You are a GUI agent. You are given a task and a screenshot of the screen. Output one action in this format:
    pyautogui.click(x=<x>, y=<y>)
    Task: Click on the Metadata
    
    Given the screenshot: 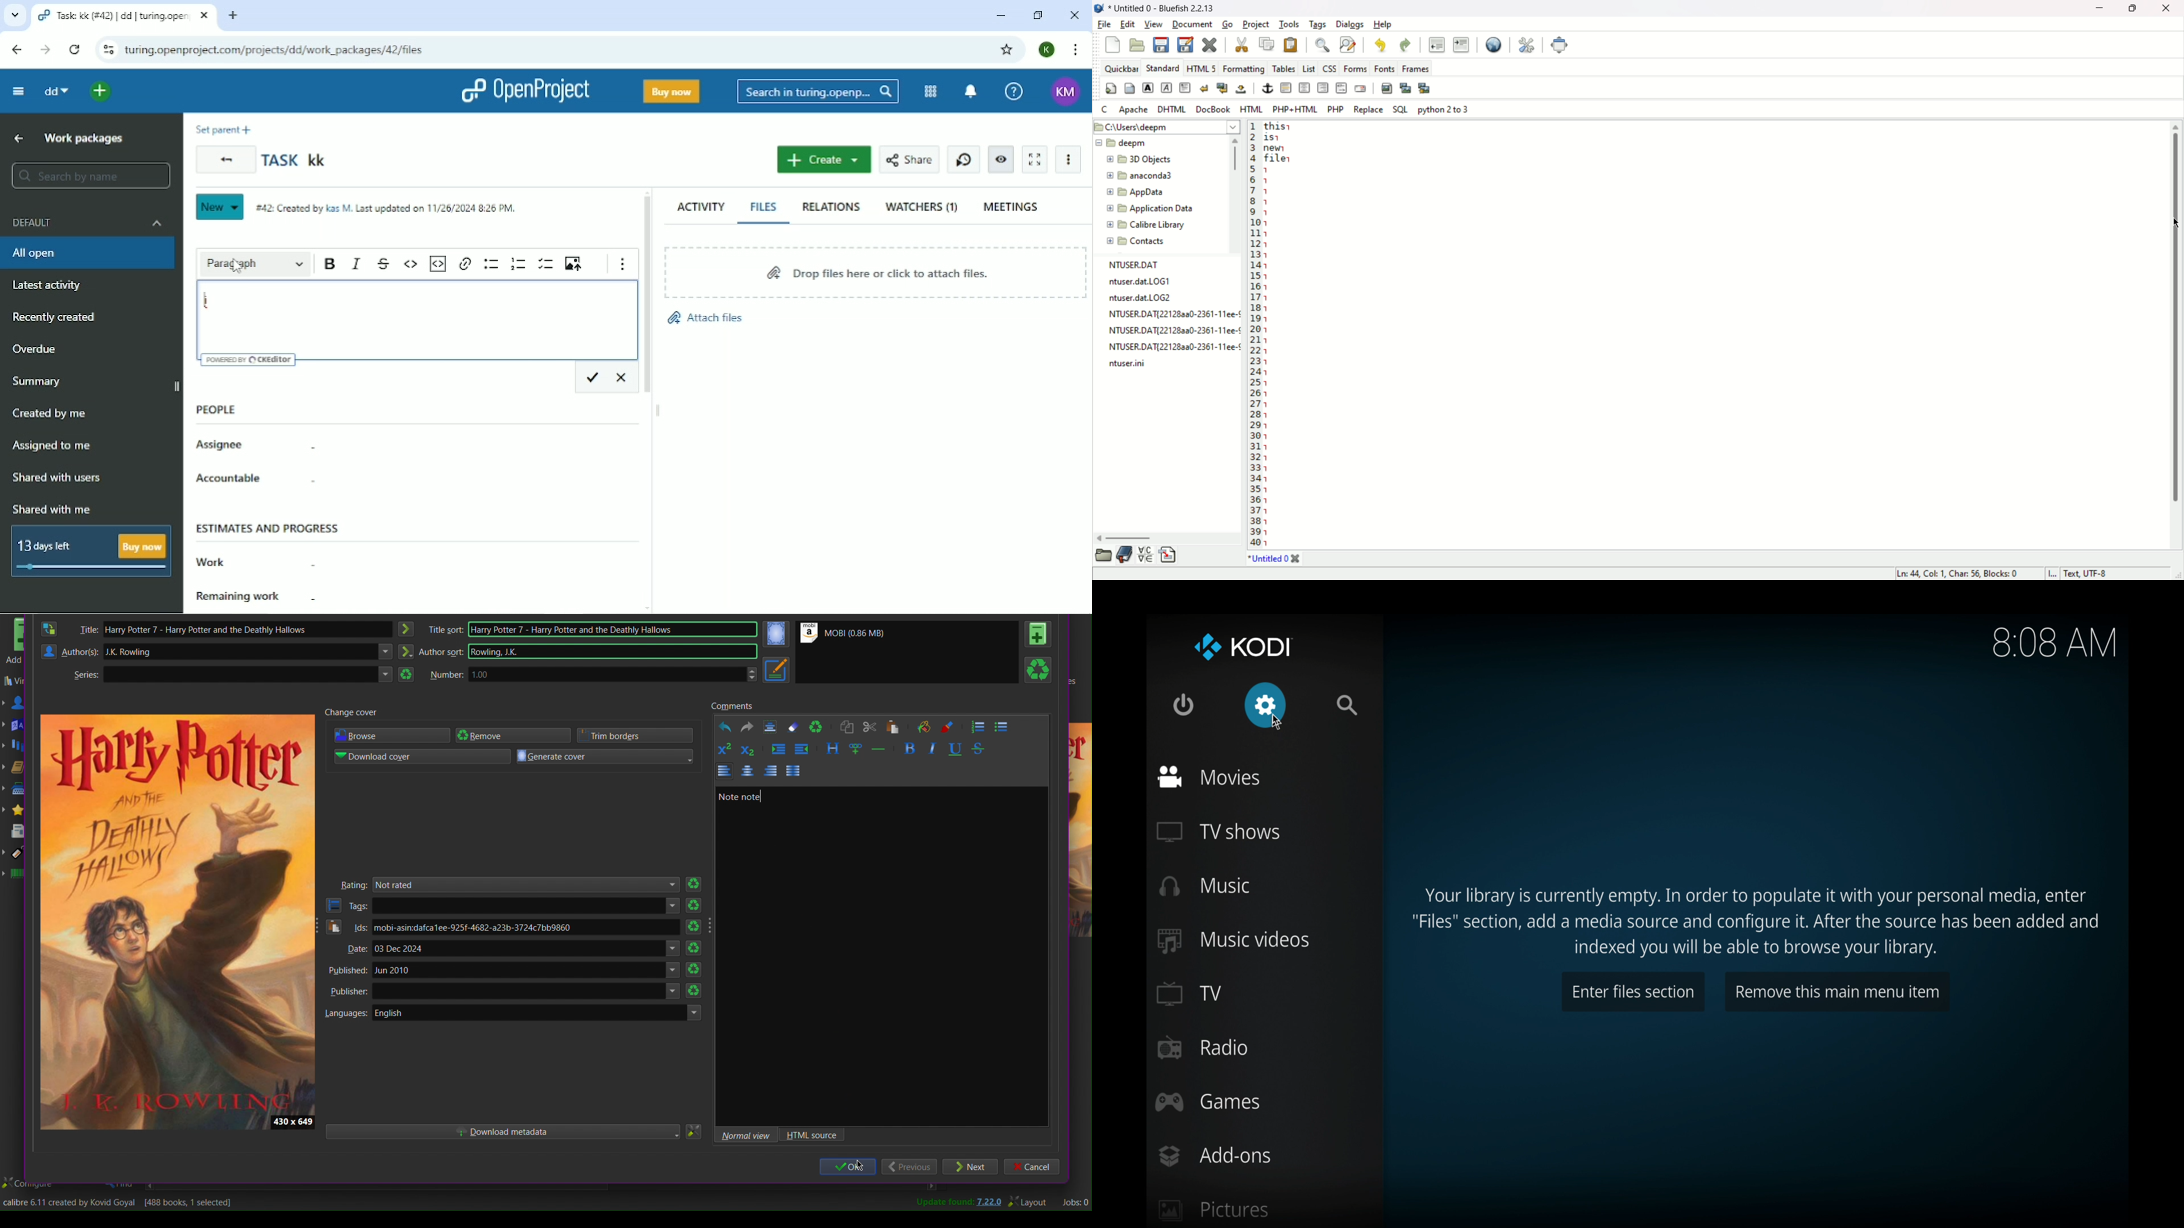 What is the action you would take?
    pyautogui.click(x=777, y=670)
    